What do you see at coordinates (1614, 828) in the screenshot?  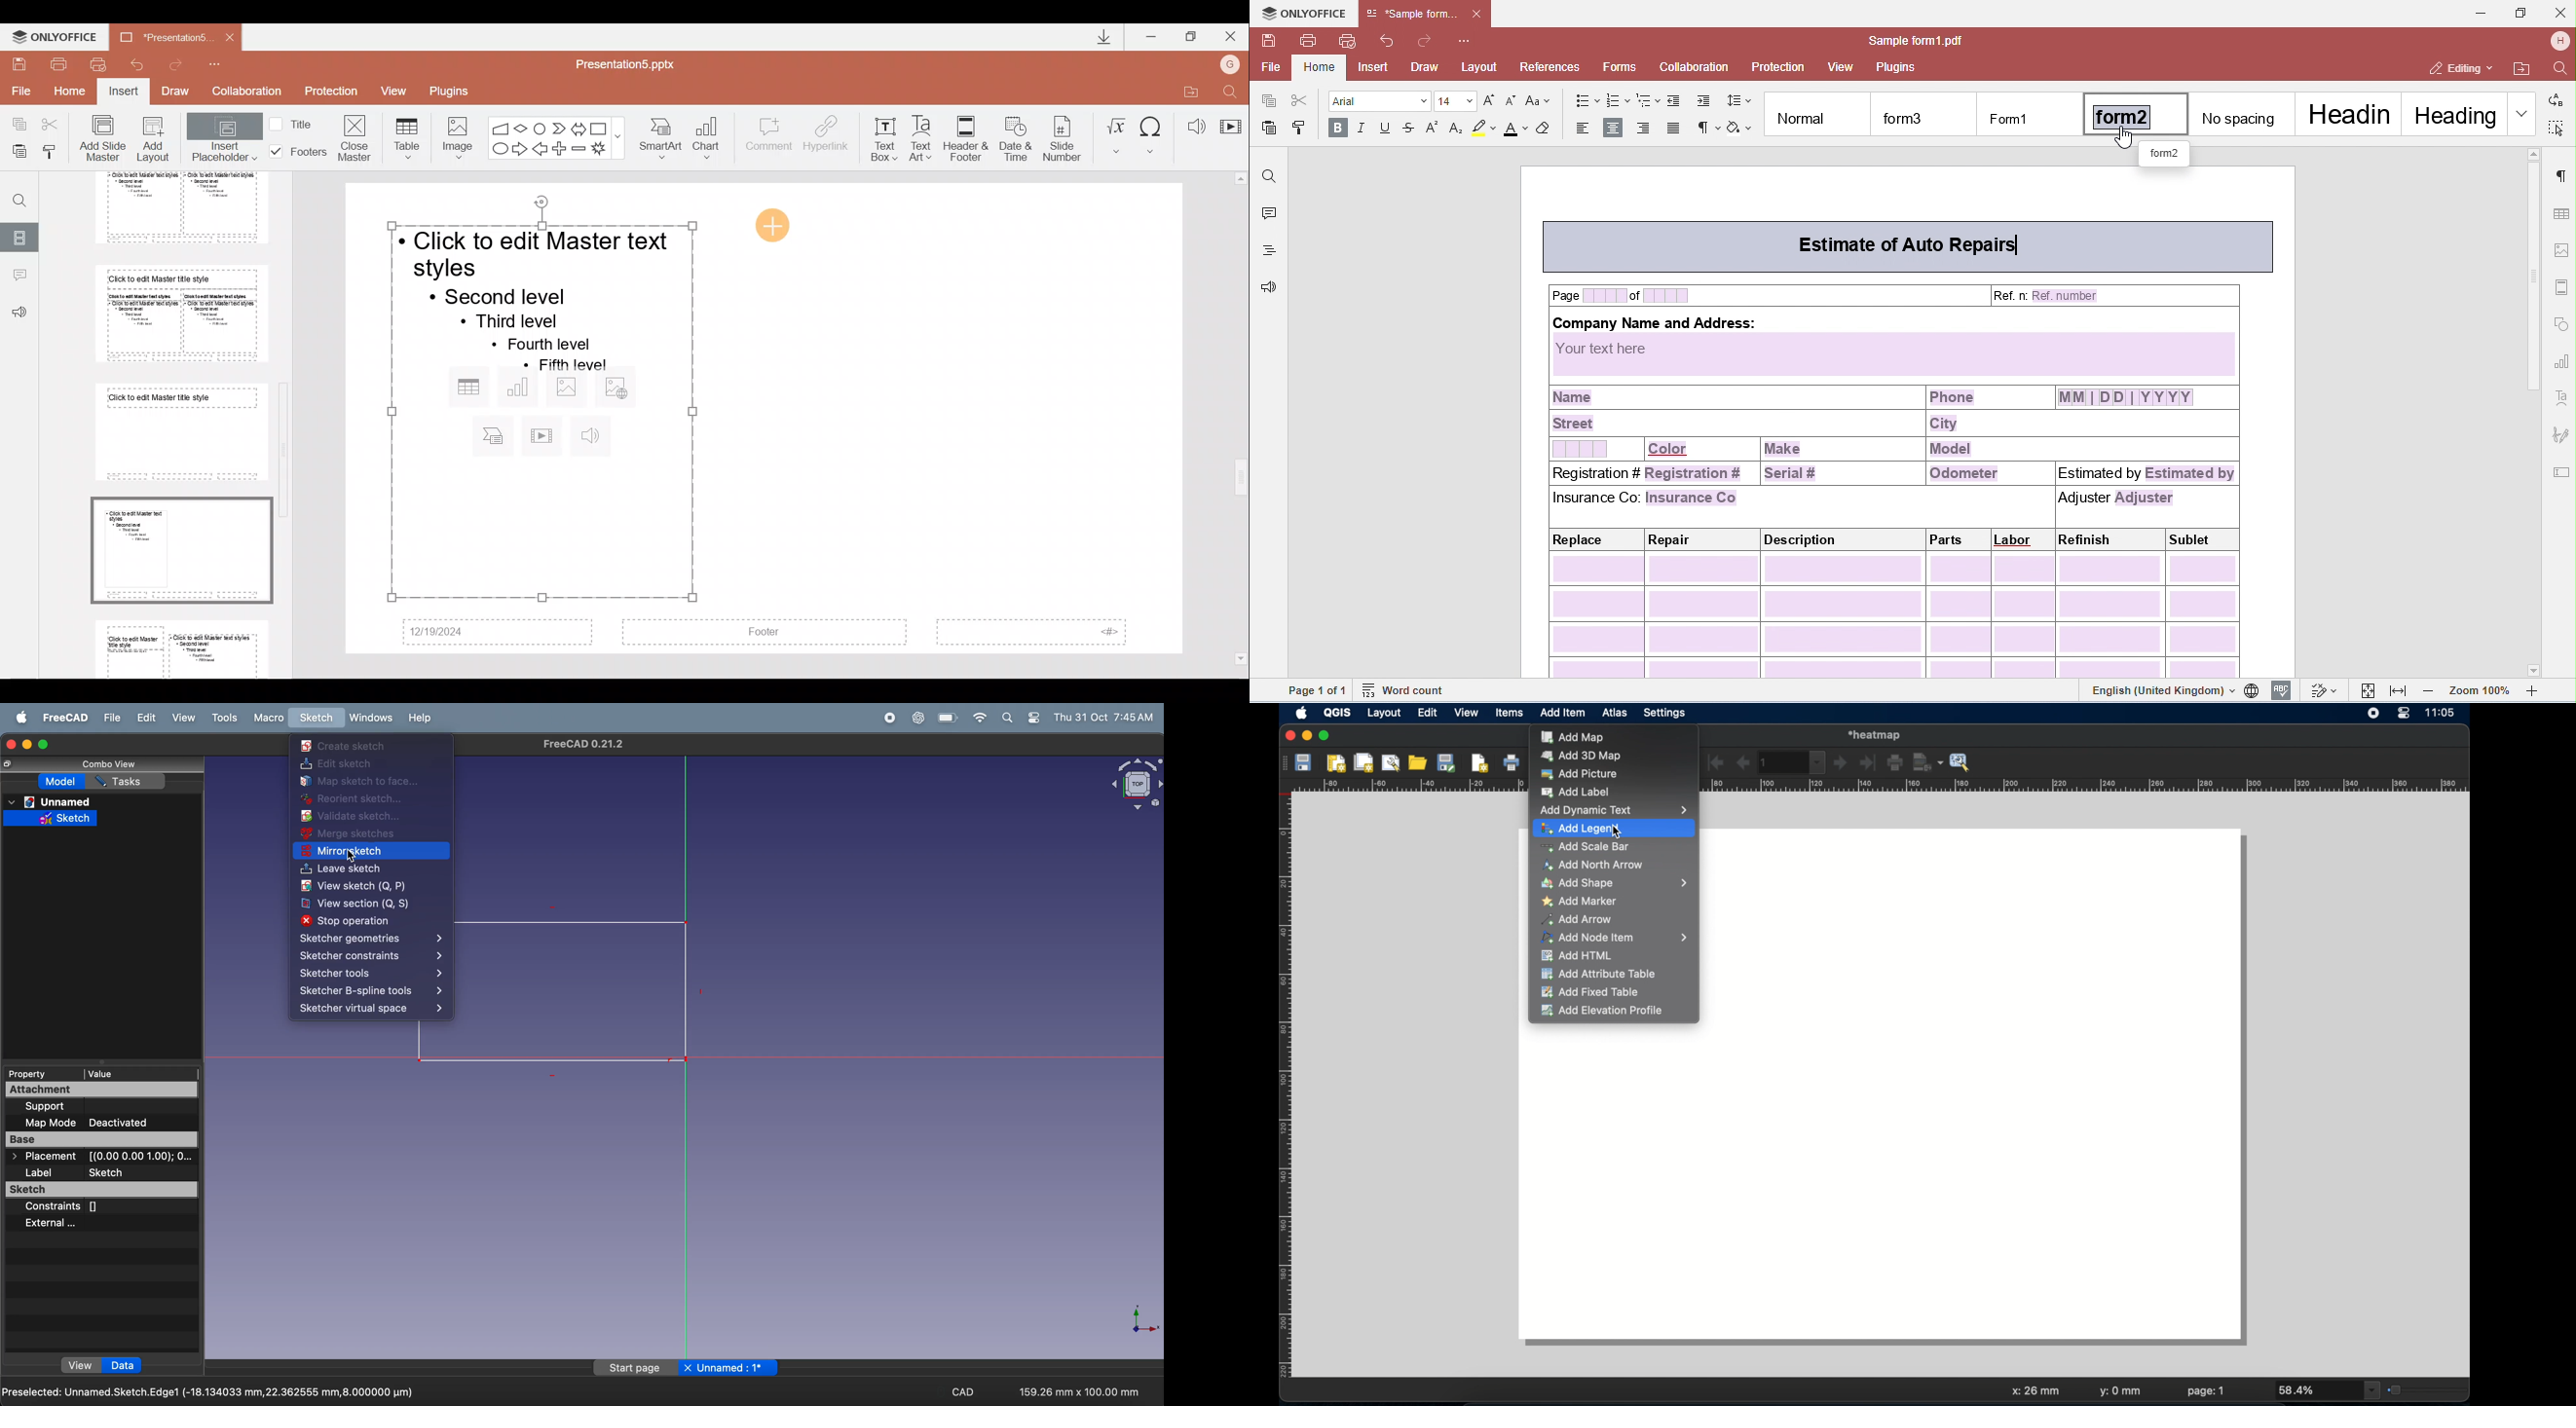 I see `add legend highlighted` at bounding box center [1614, 828].